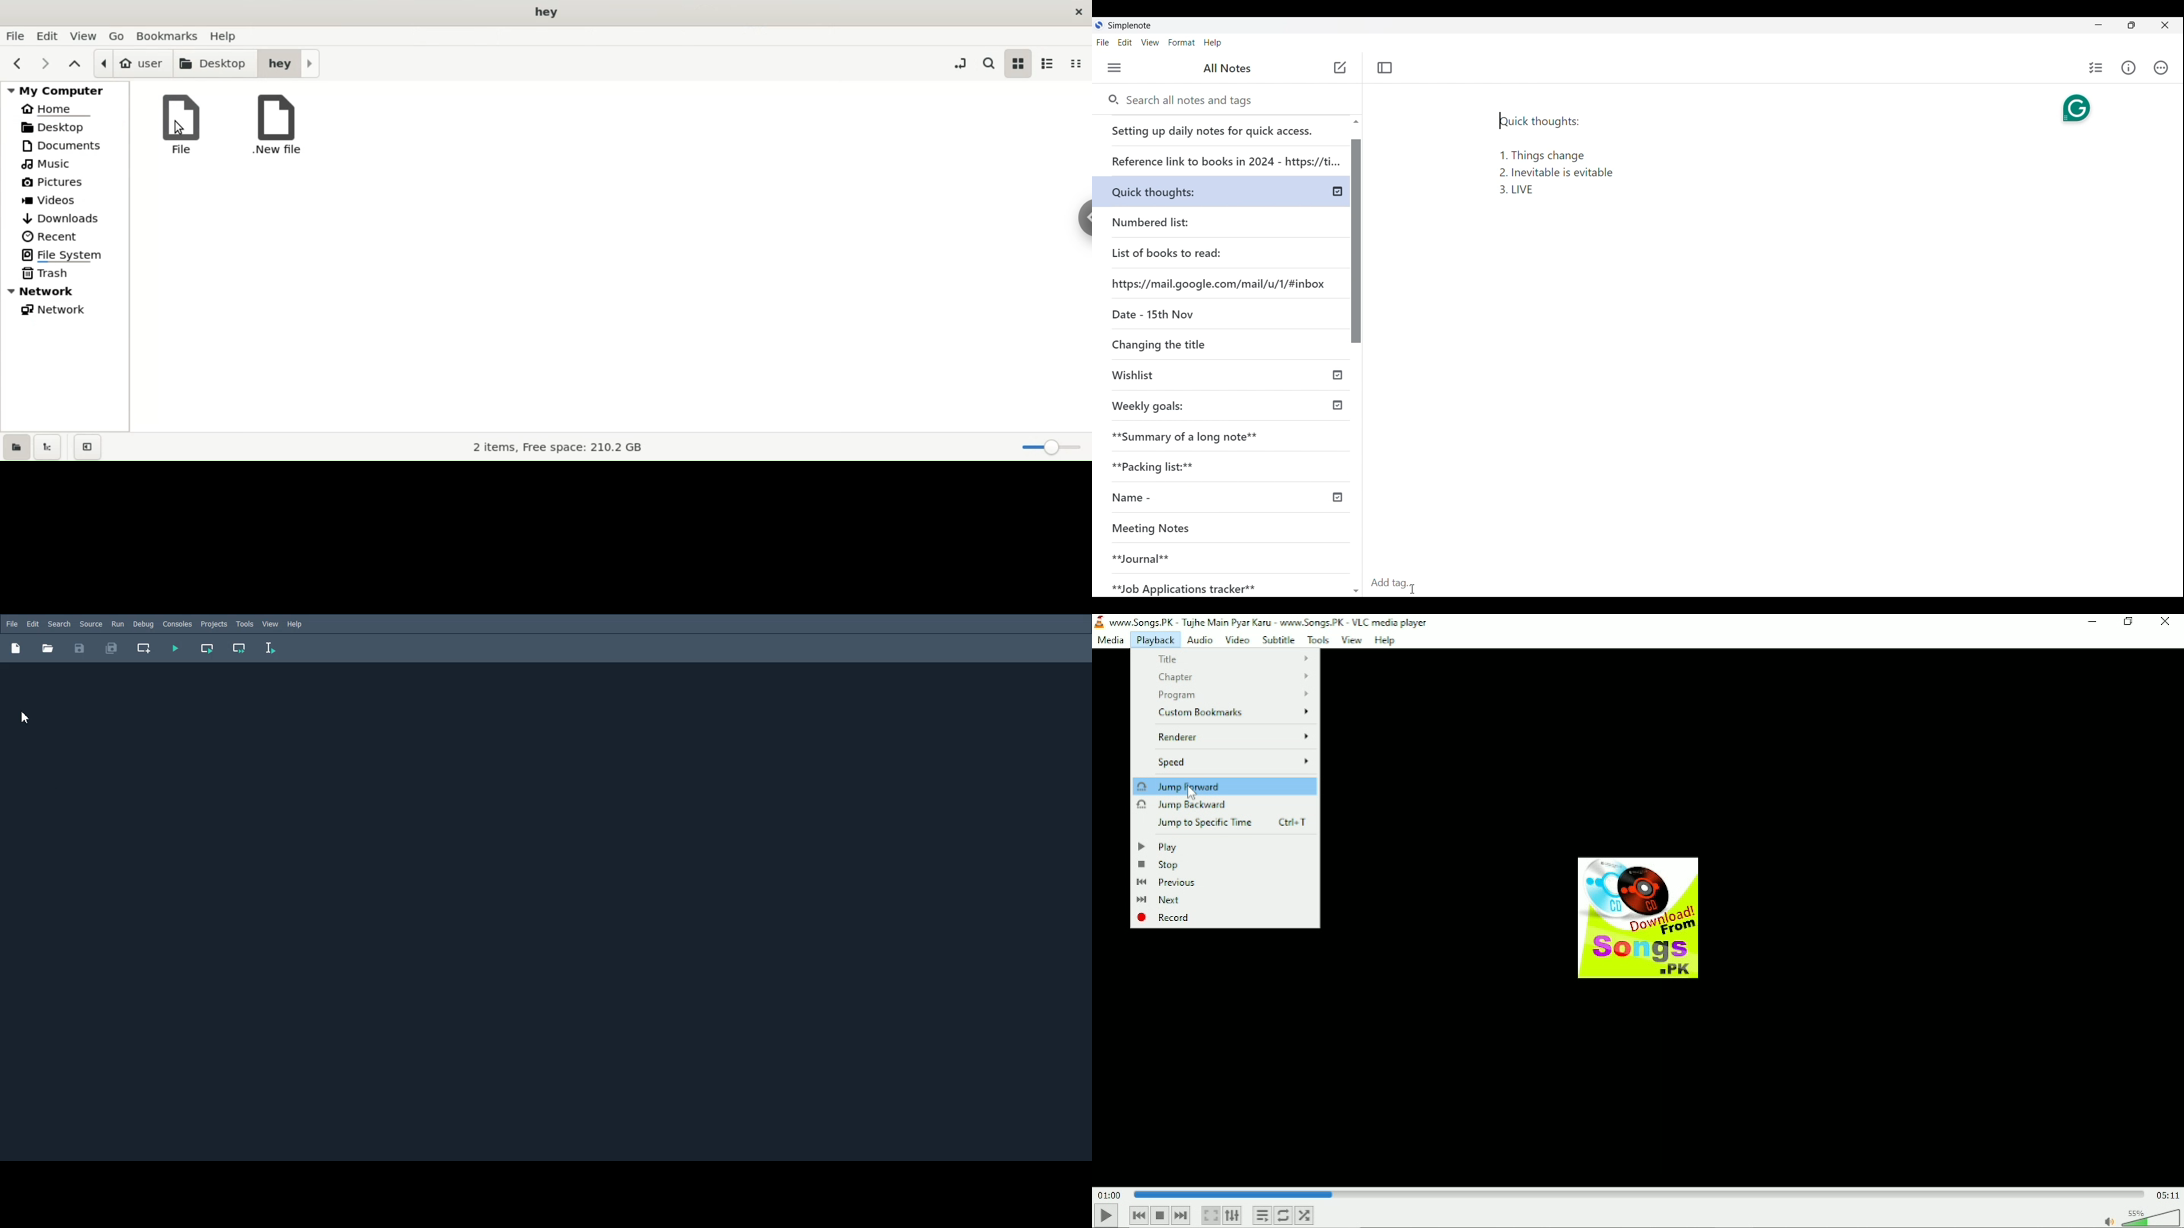  What do you see at coordinates (1338, 406) in the screenshot?
I see `published` at bounding box center [1338, 406].